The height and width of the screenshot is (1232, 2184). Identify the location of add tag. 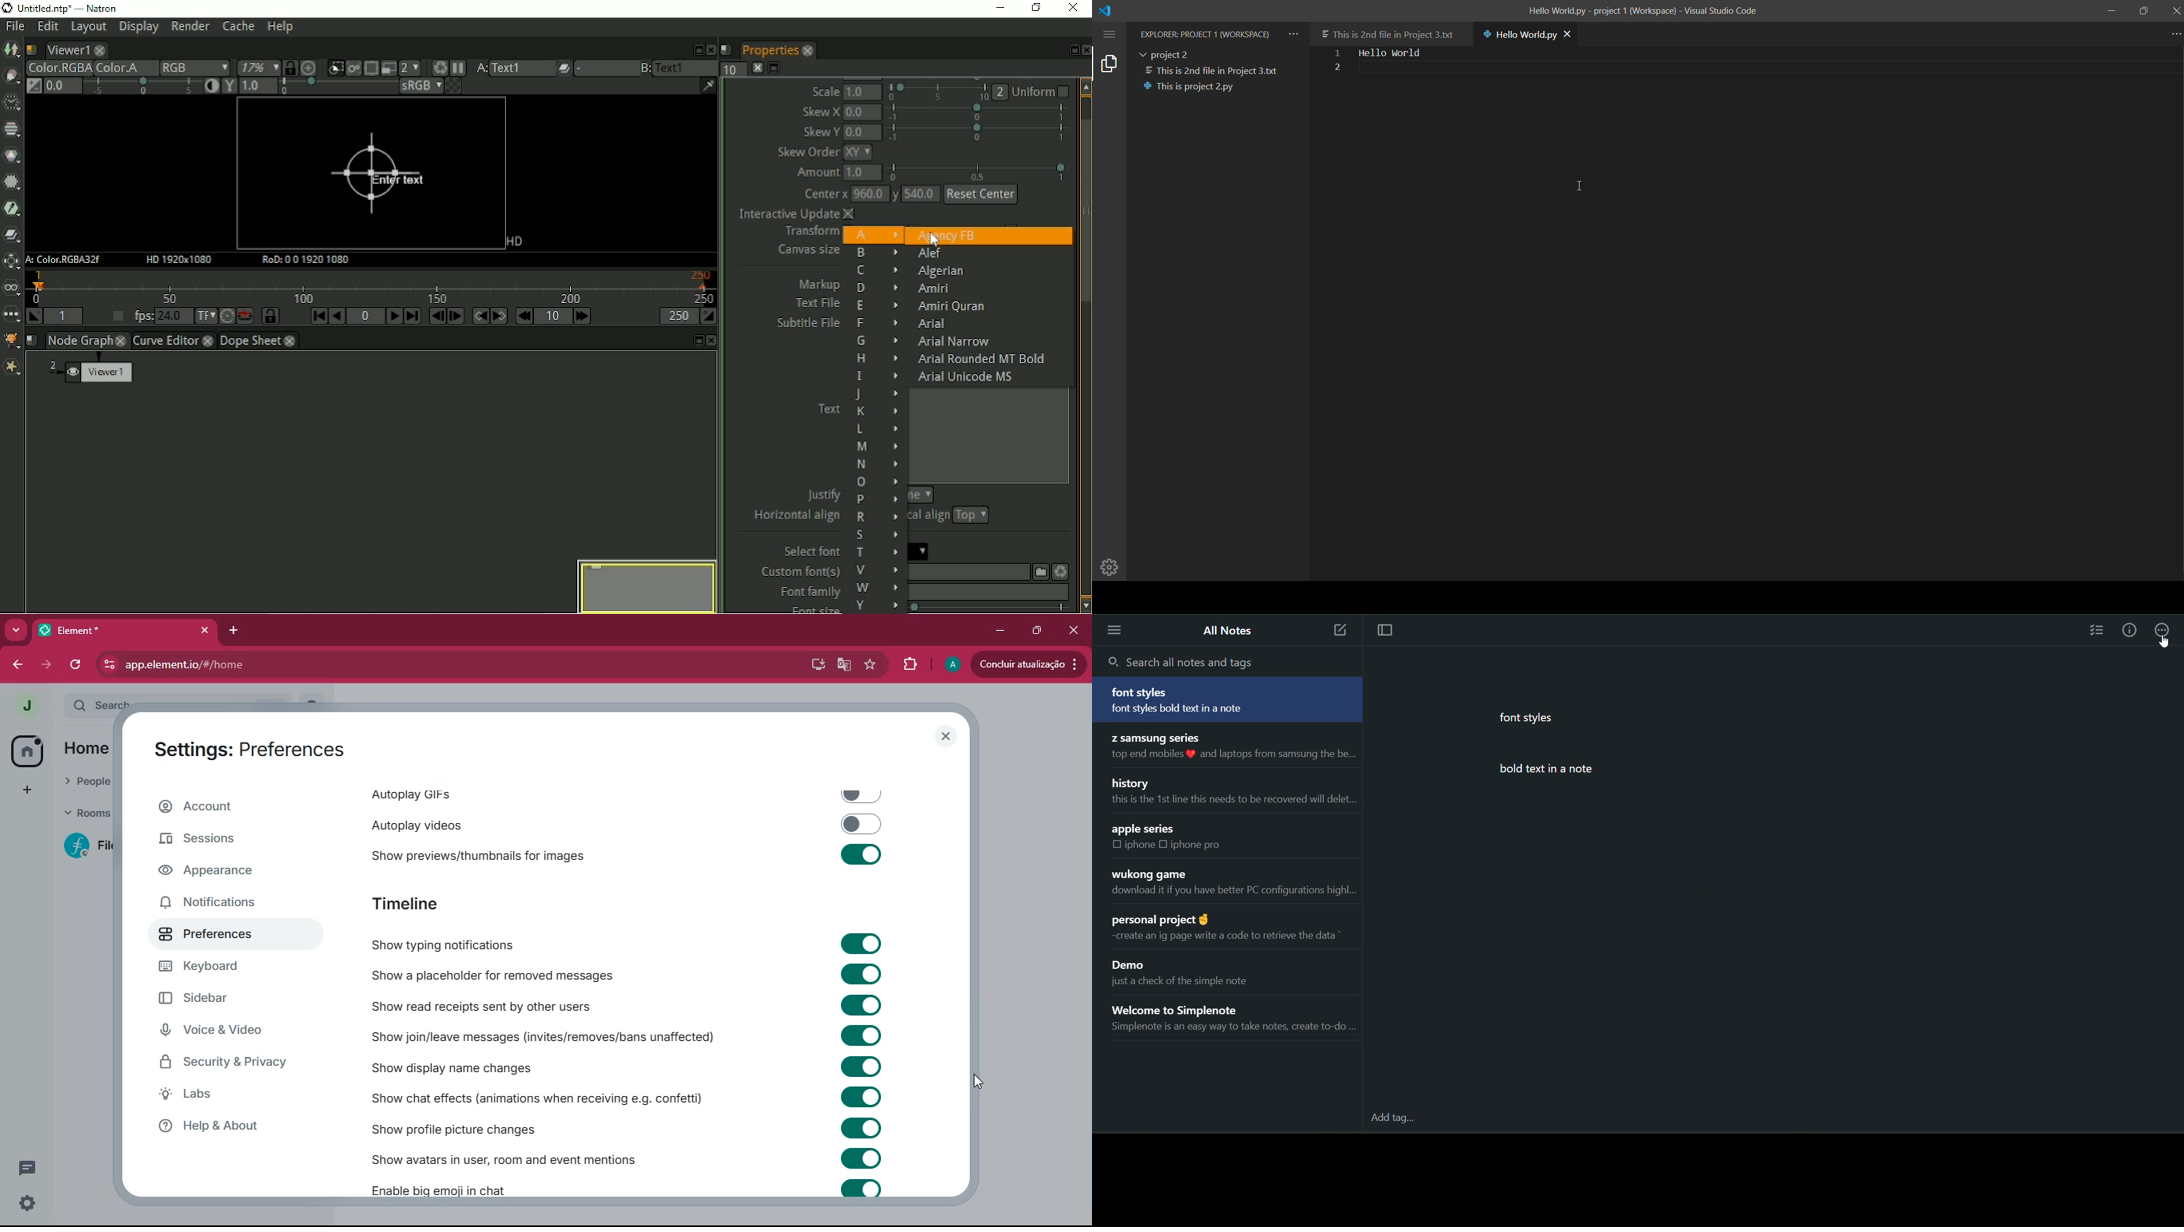
(1395, 1120).